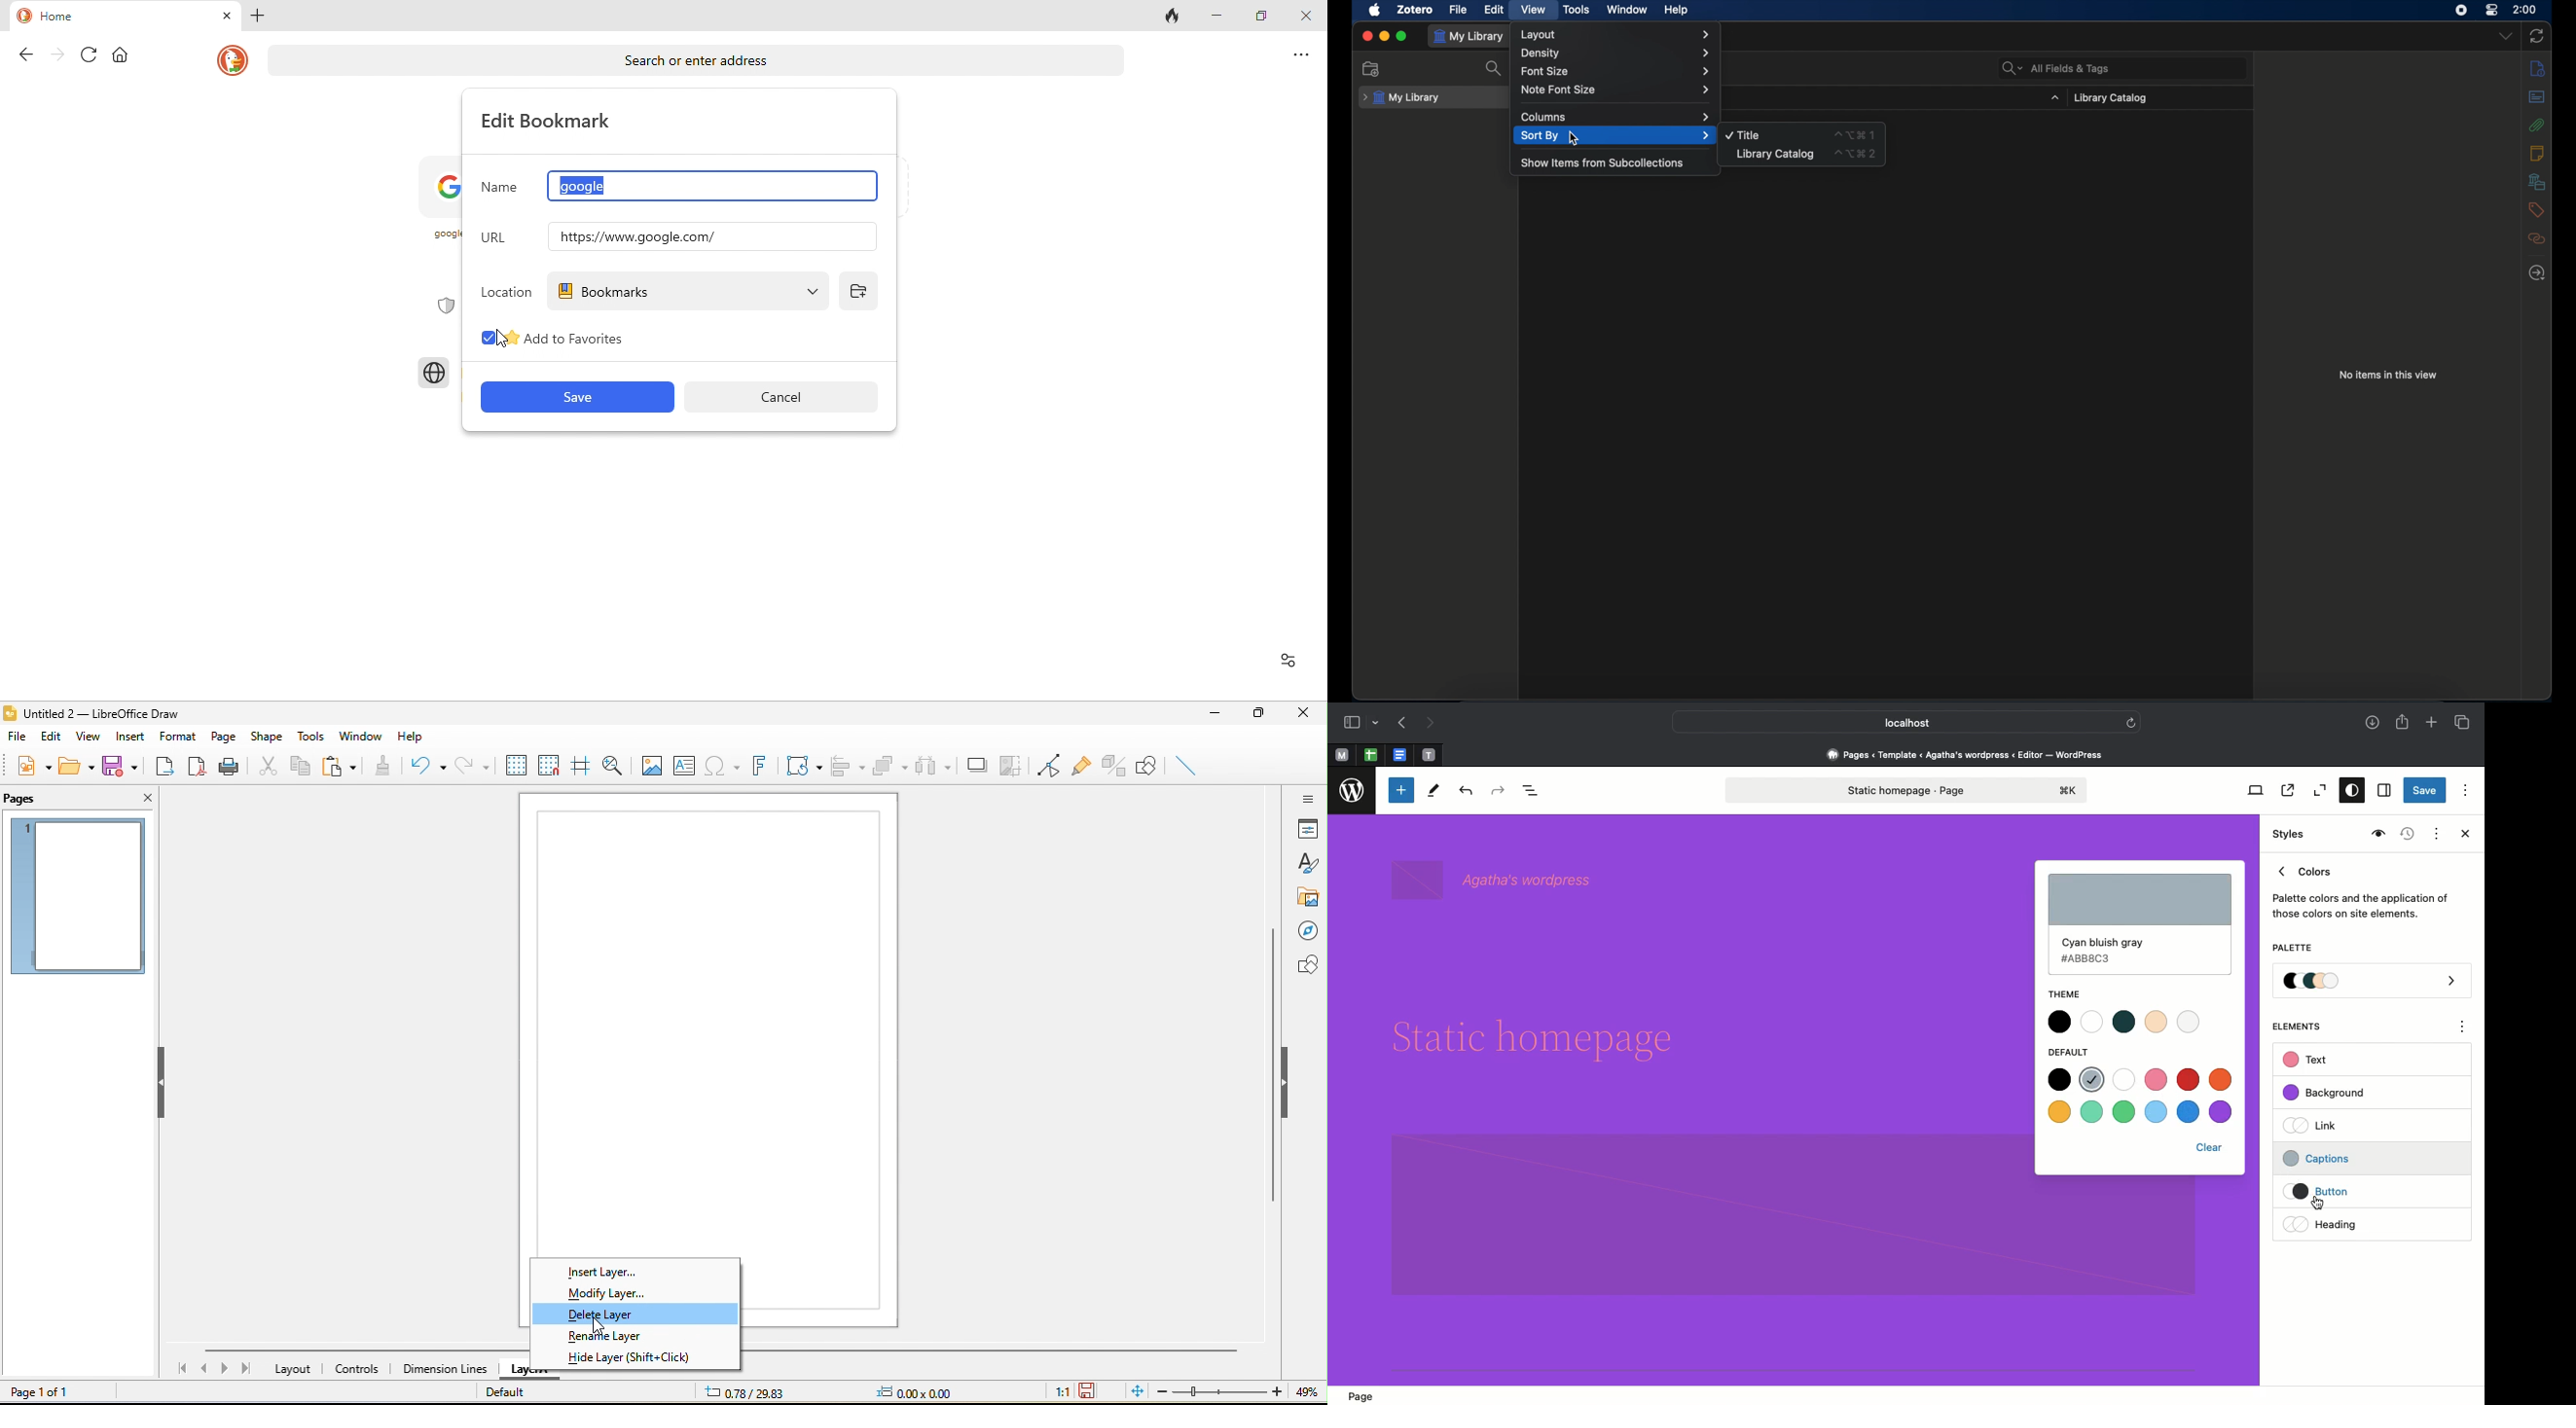 Image resolution: width=2576 pixels, height=1428 pixels. I want to click on layout, so click(297, 1370).